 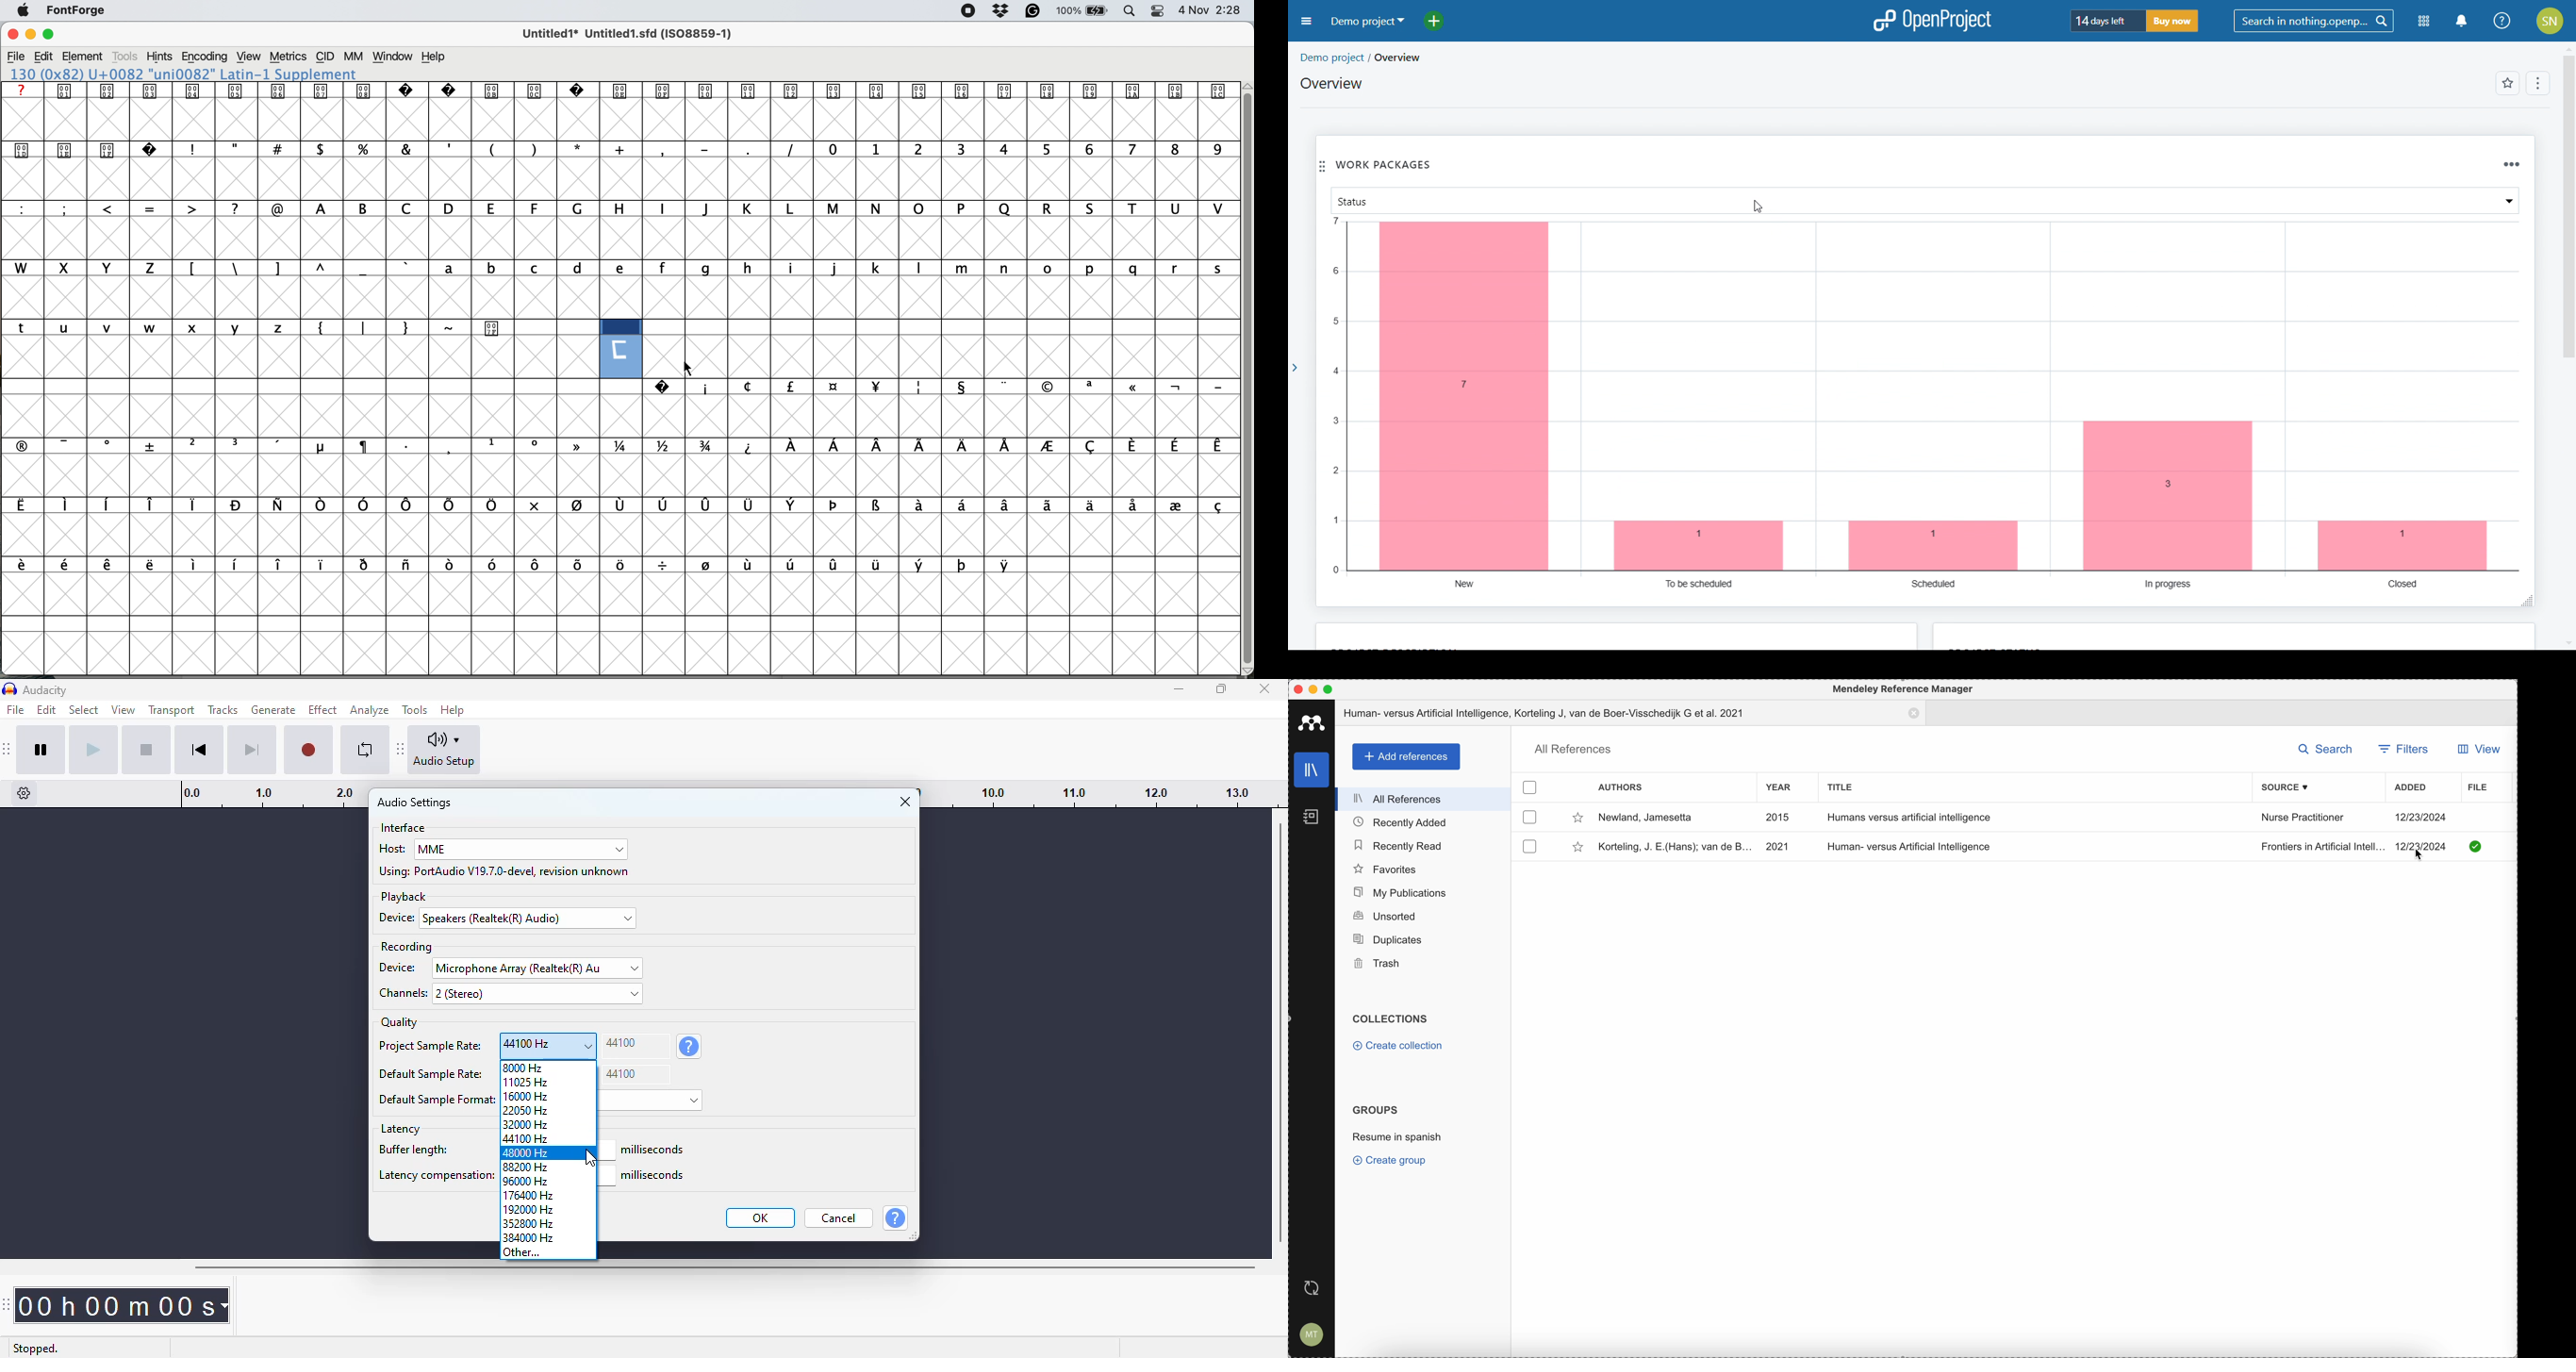 I want to click on nottifications, so click(x=2462, y=22).